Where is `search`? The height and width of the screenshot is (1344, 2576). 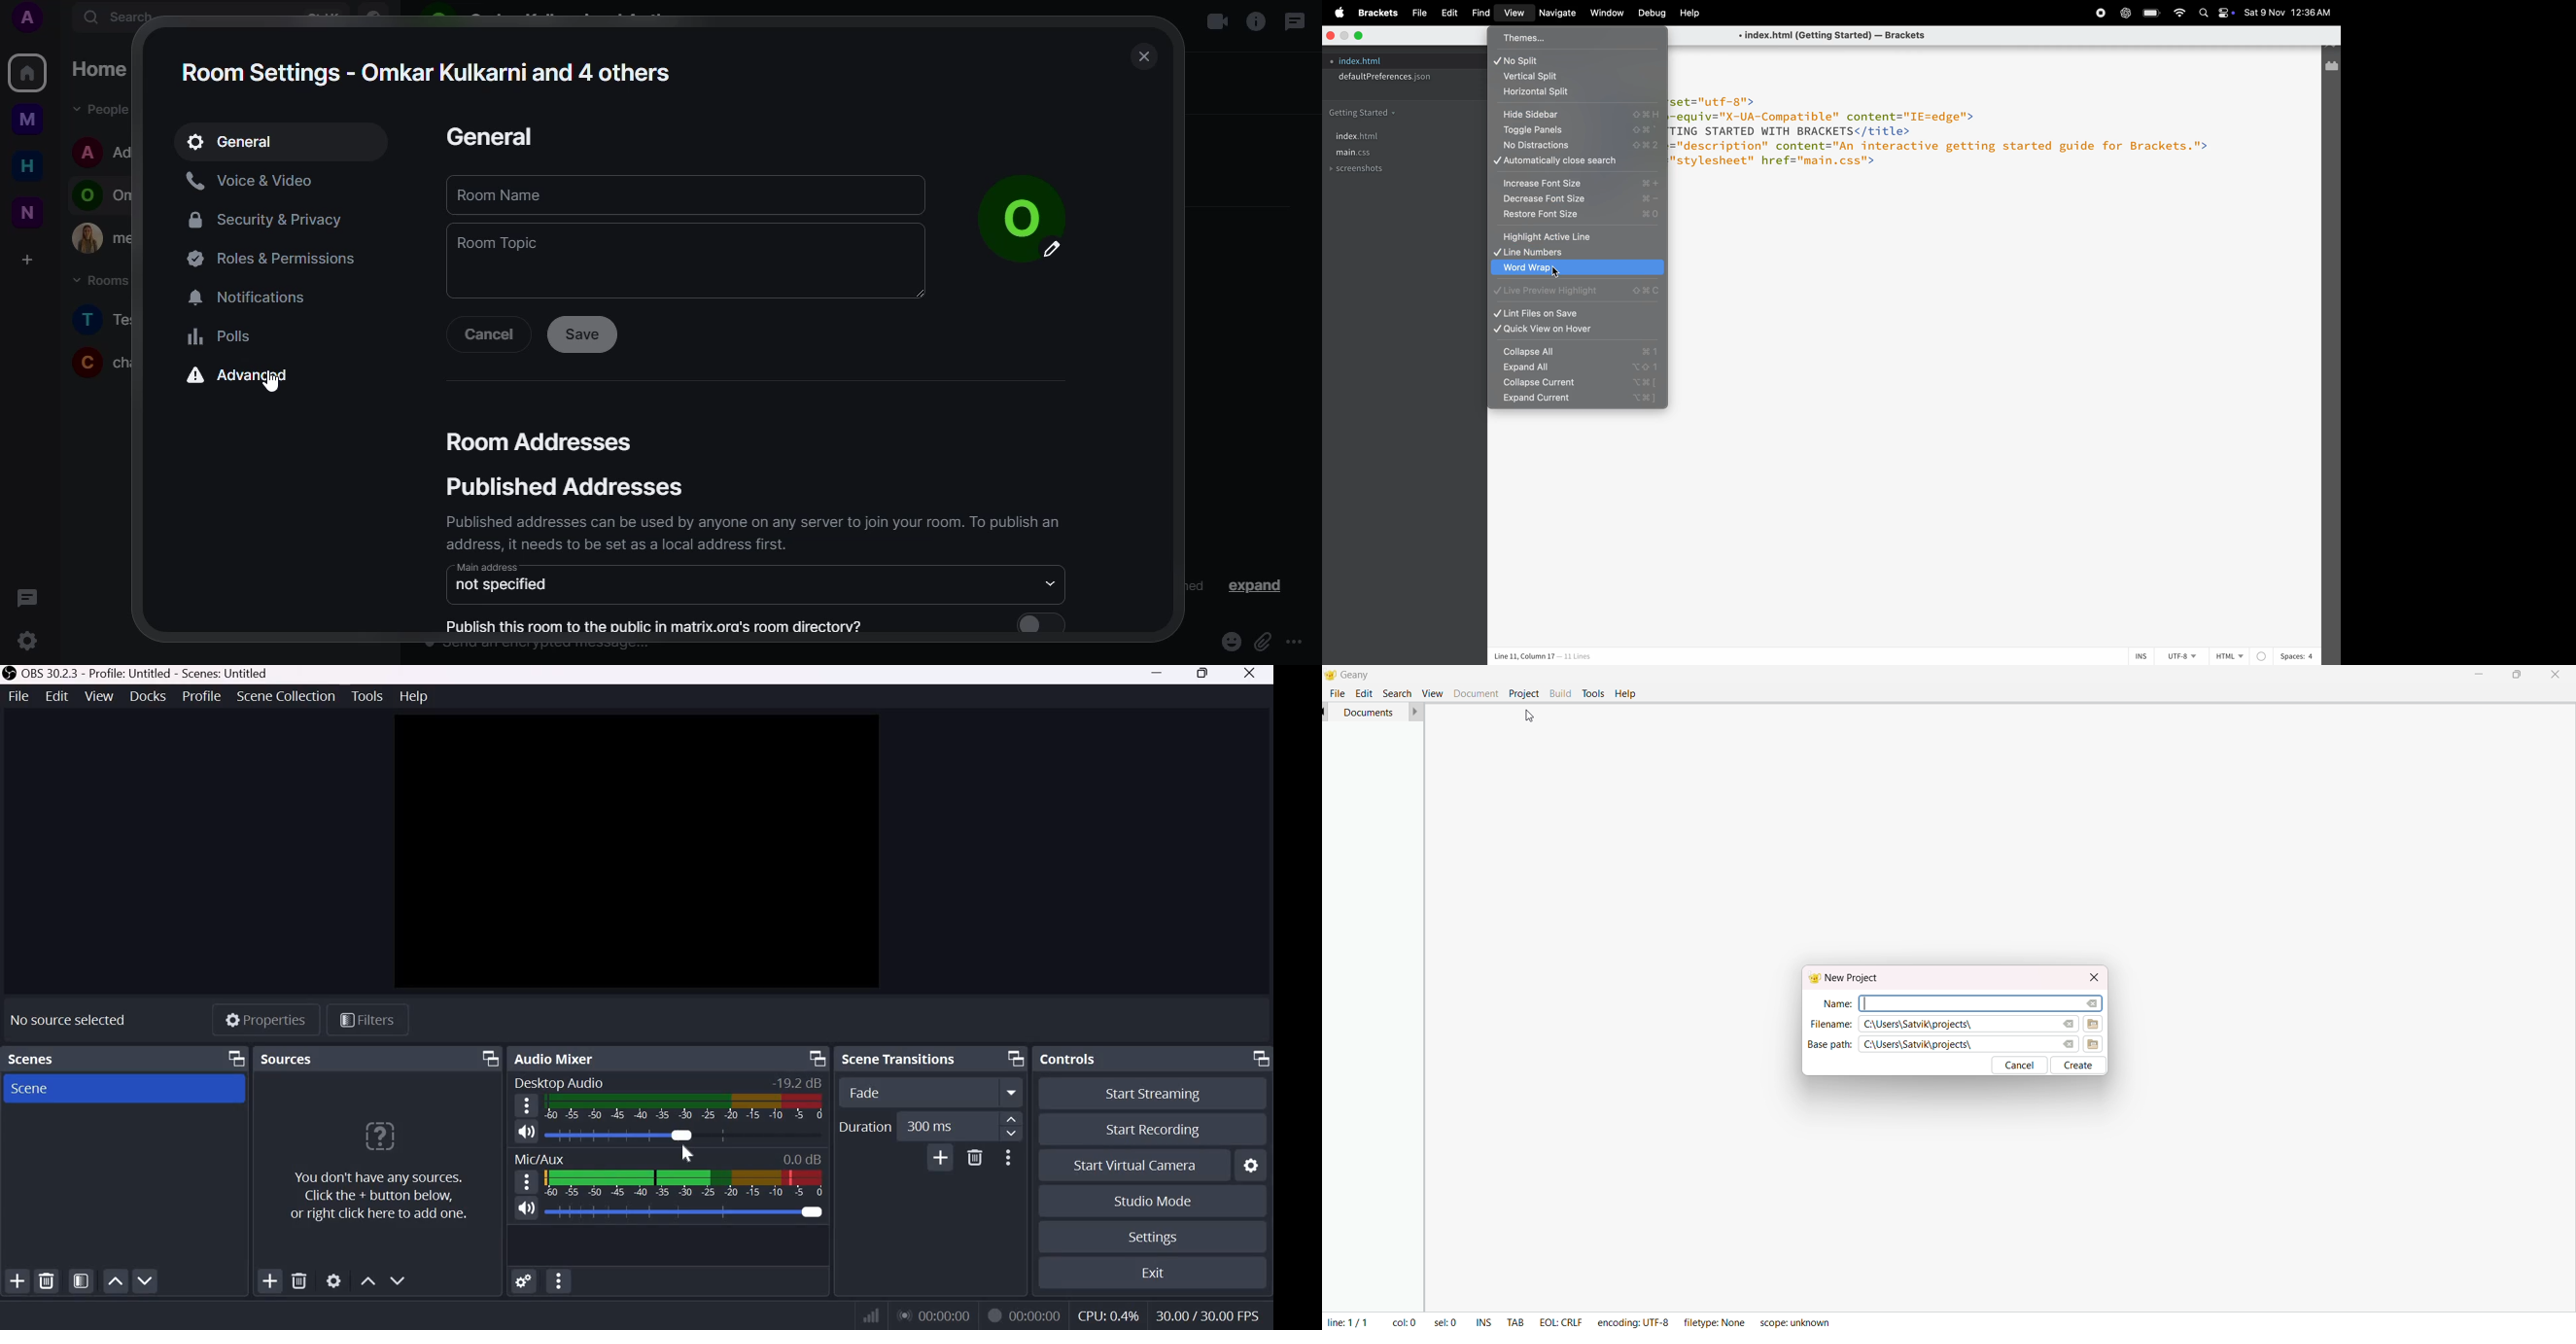 search is located at coordinates (1396, 692).